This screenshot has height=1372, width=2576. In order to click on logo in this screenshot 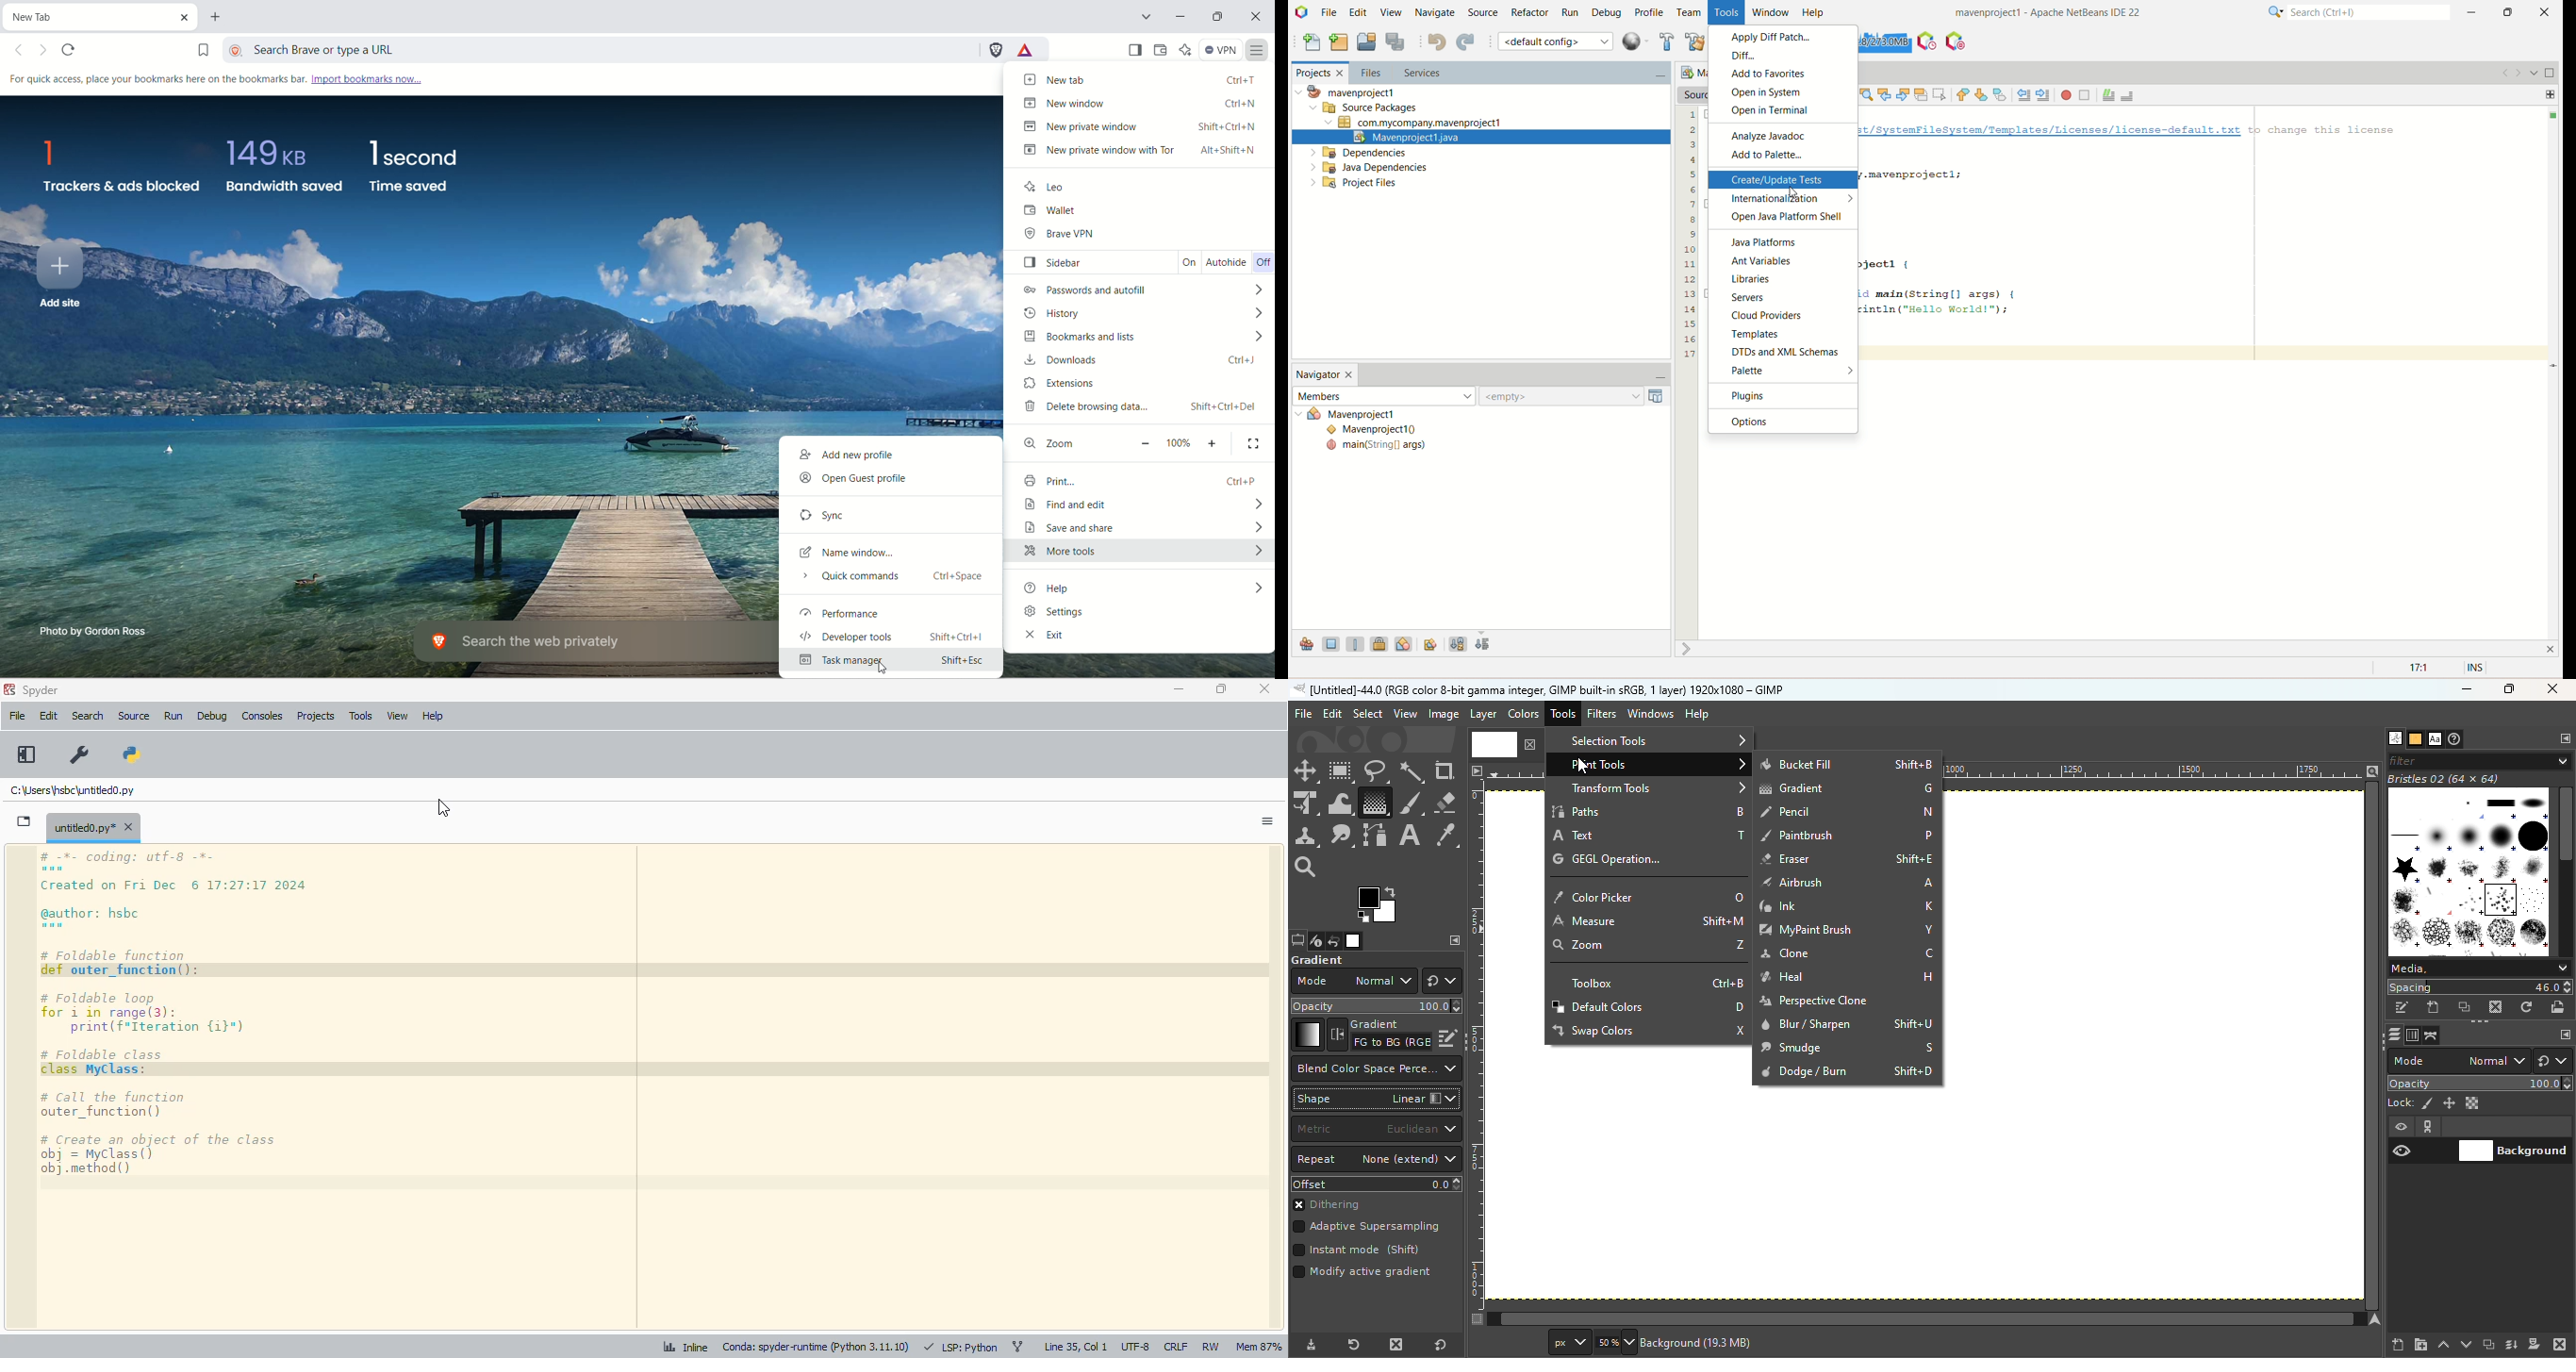, I will do `click(1303, 13)`.